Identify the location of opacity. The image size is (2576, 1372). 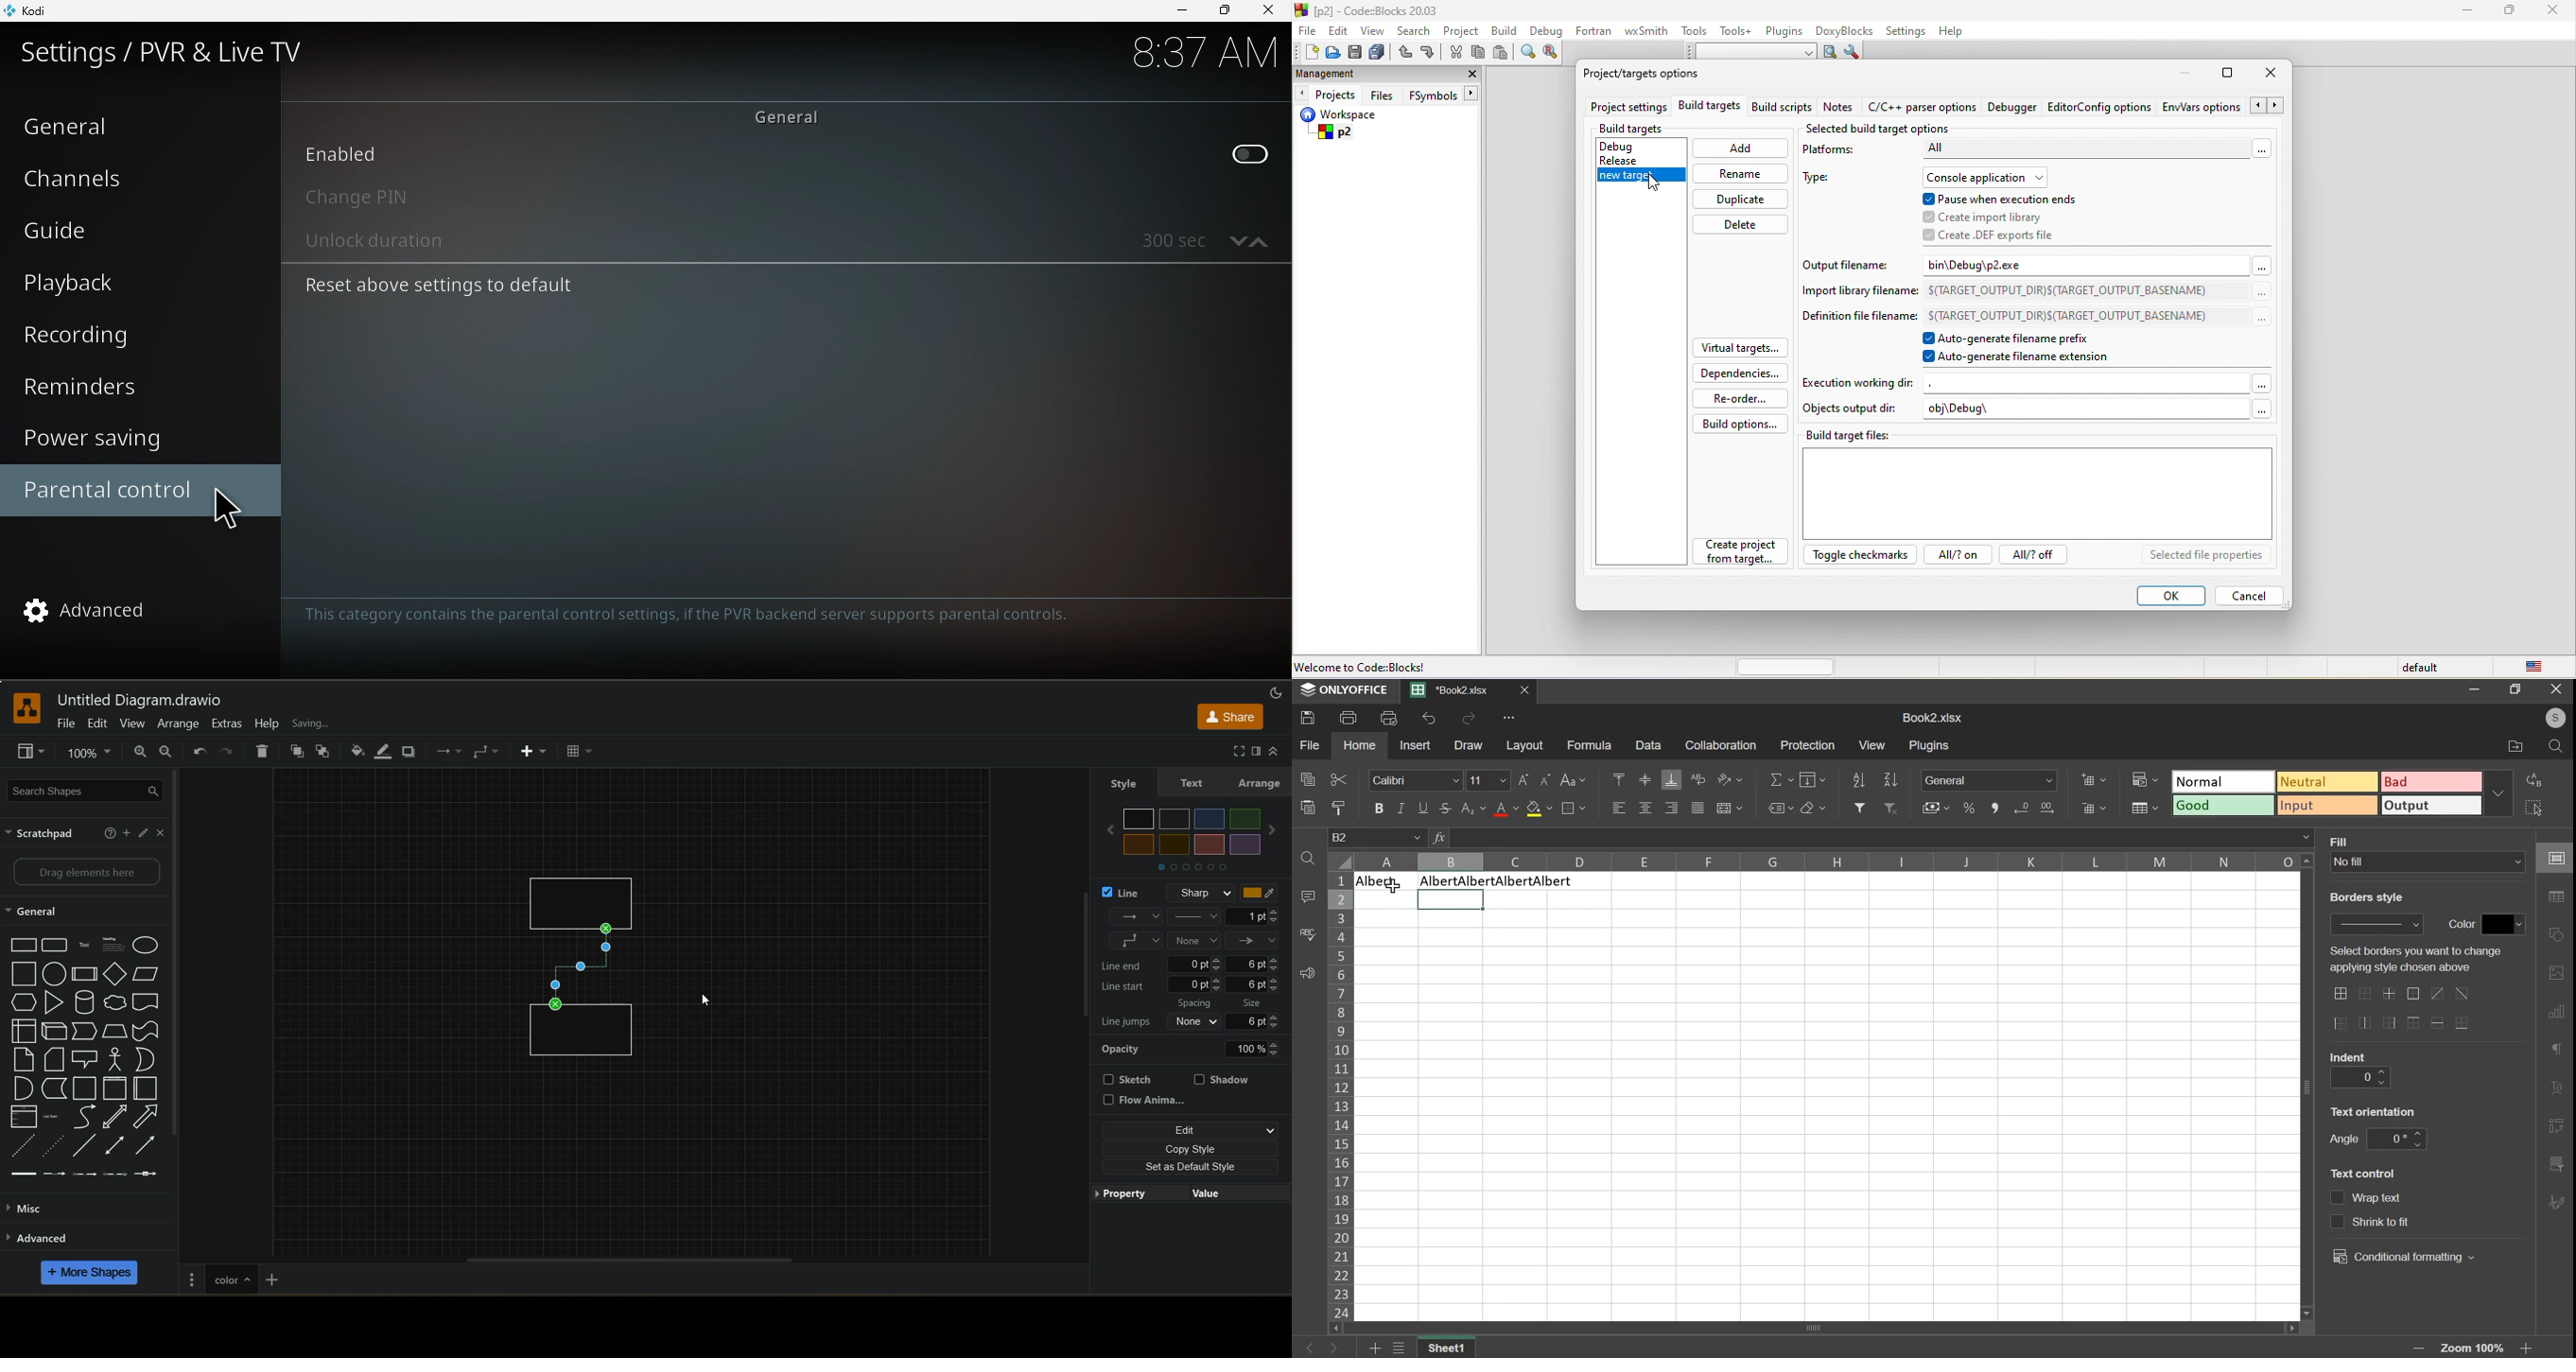
(1194, 1048).